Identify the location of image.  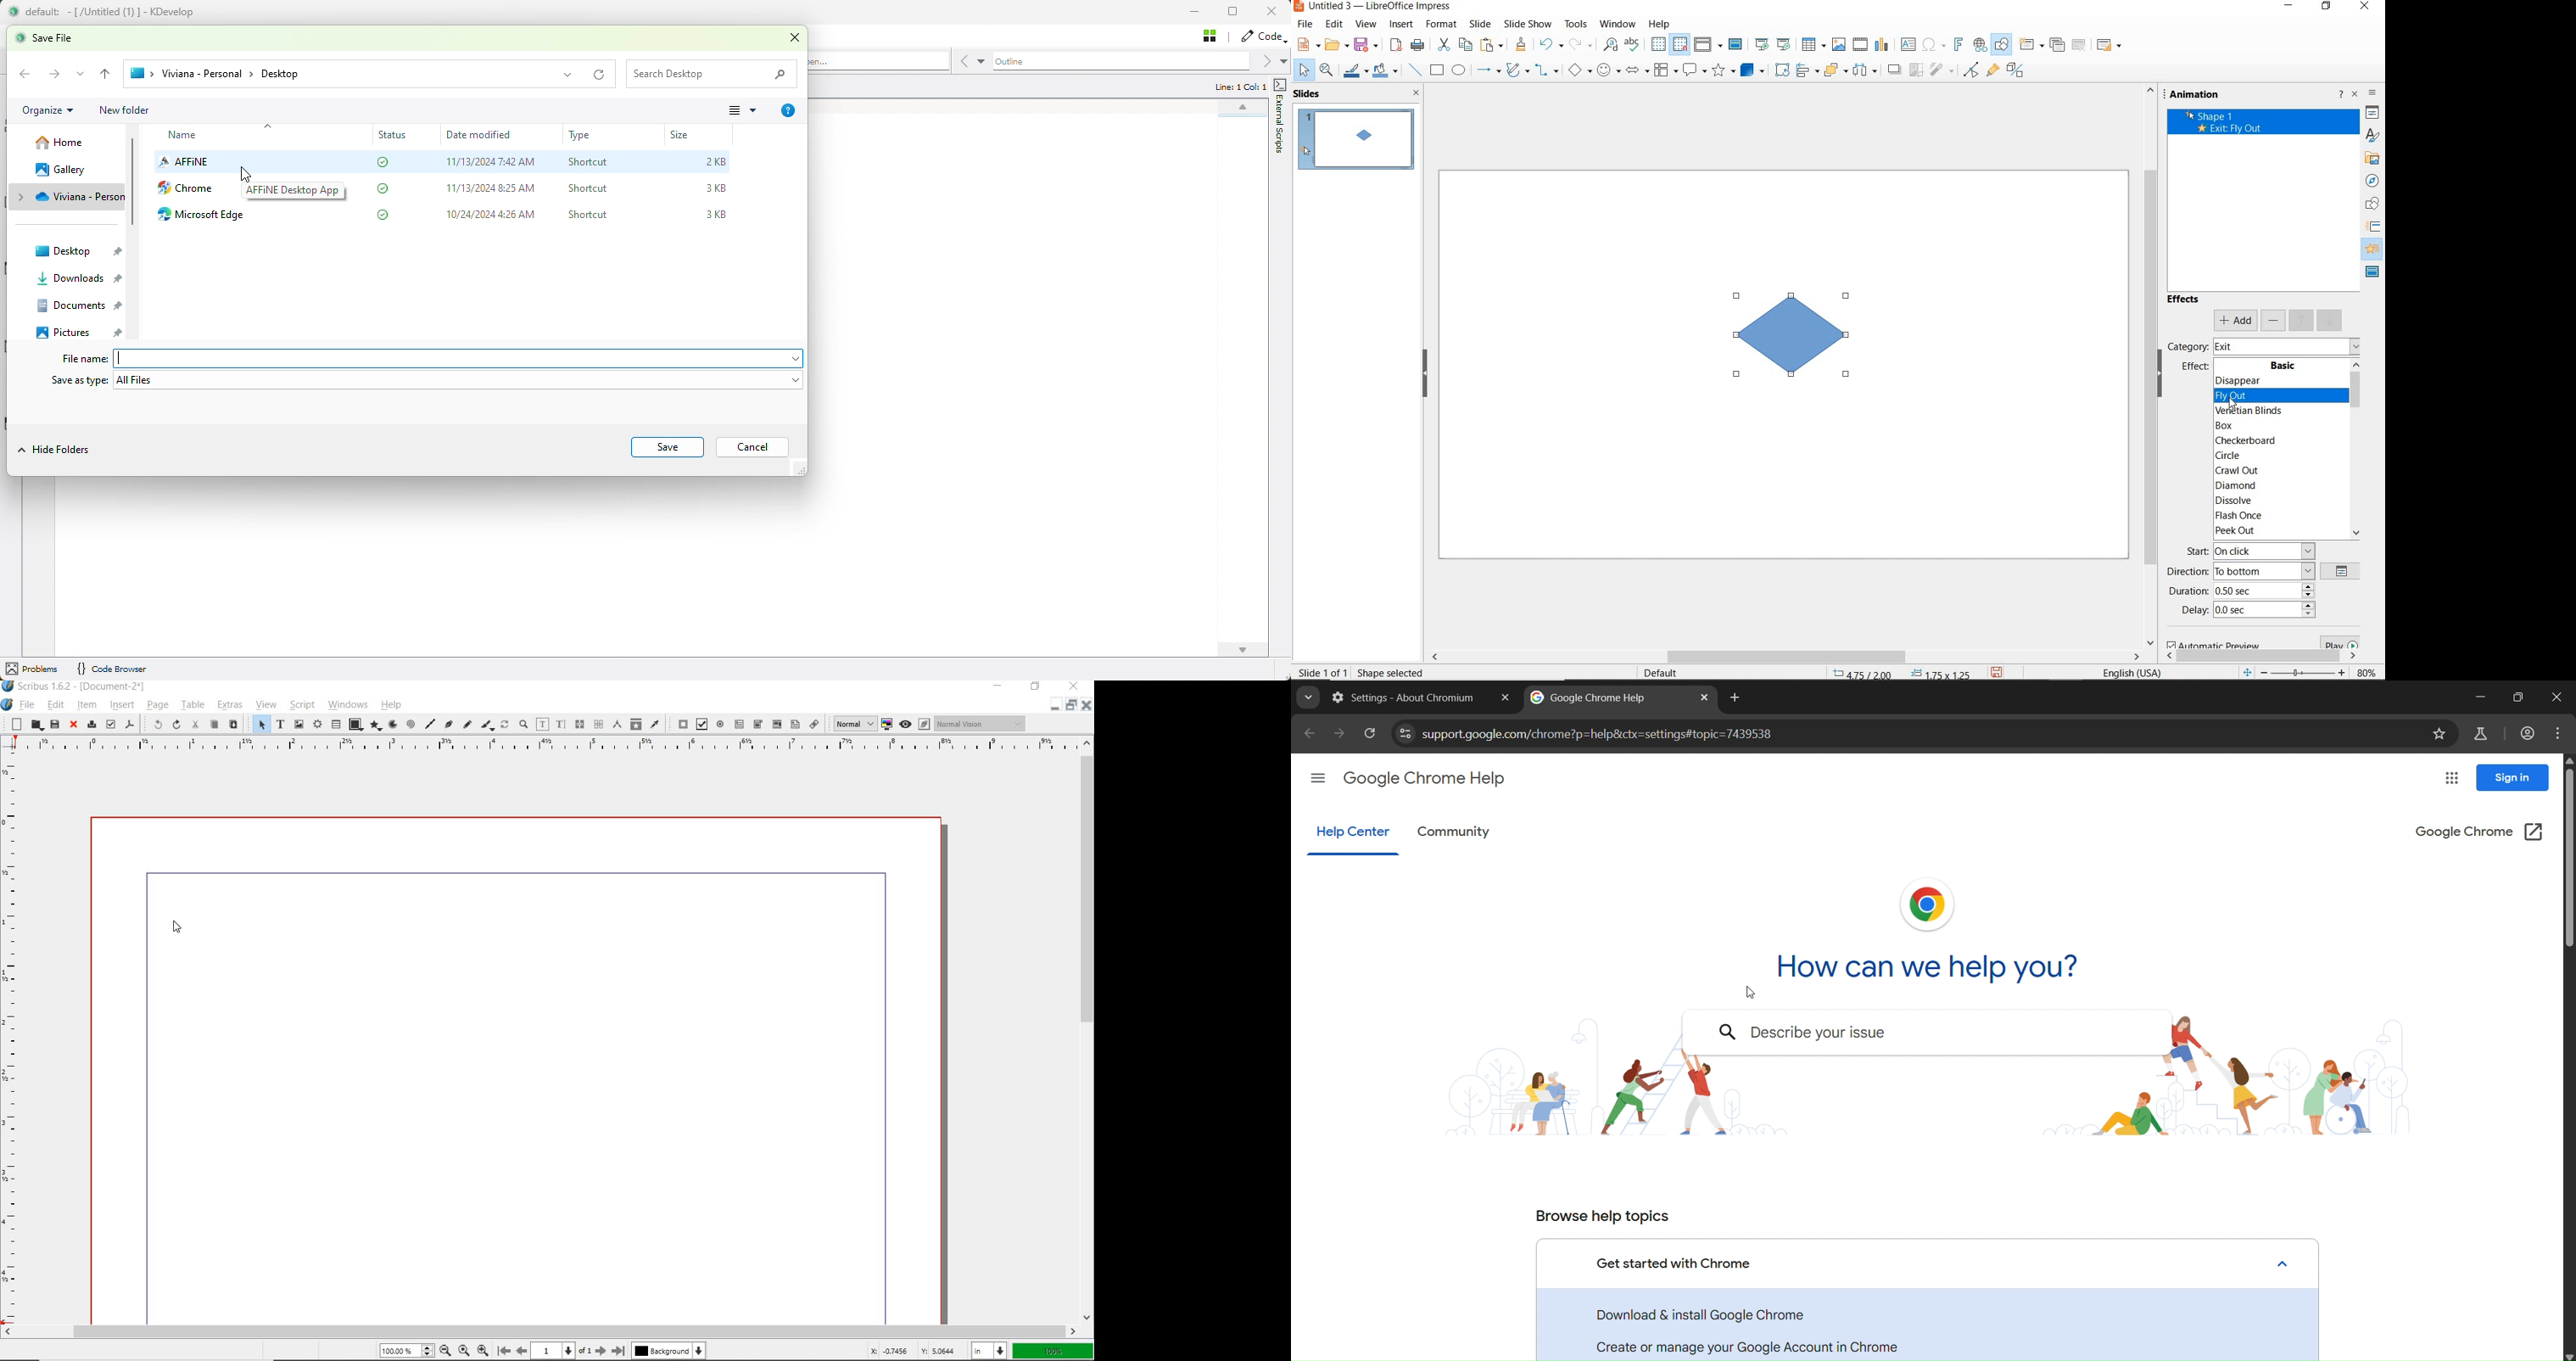
(2236, 1077).